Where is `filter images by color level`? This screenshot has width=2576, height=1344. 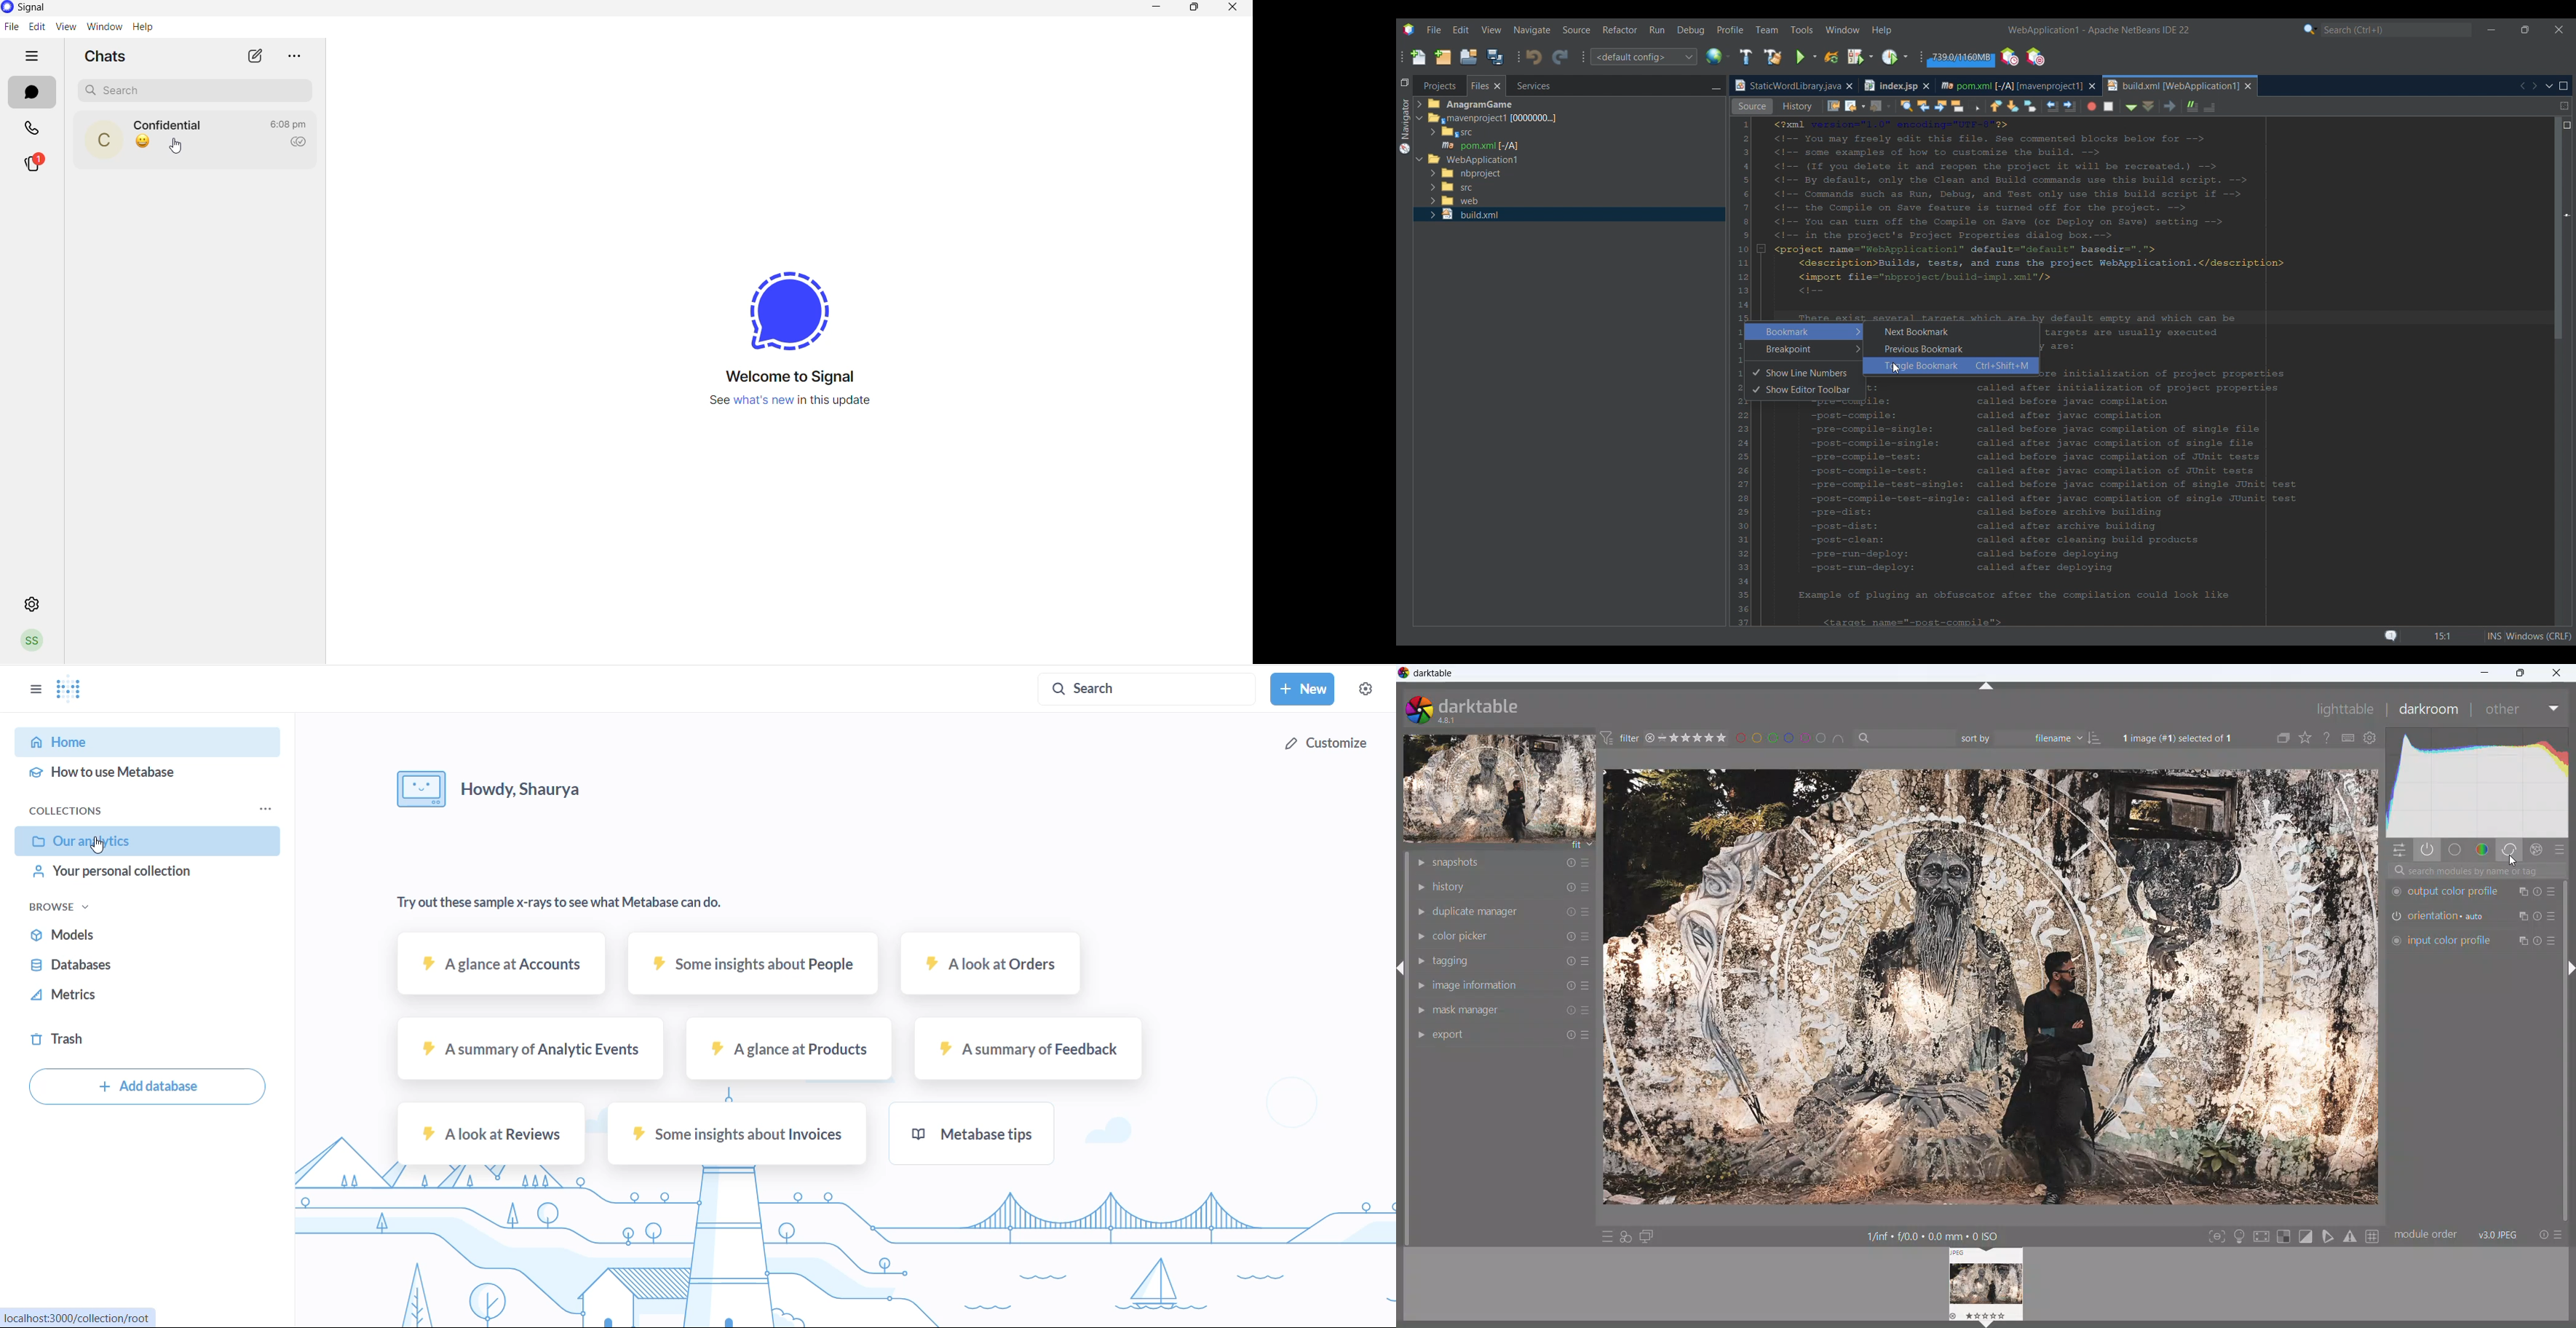
filter images by color level is located at coordinates (1789, 740).